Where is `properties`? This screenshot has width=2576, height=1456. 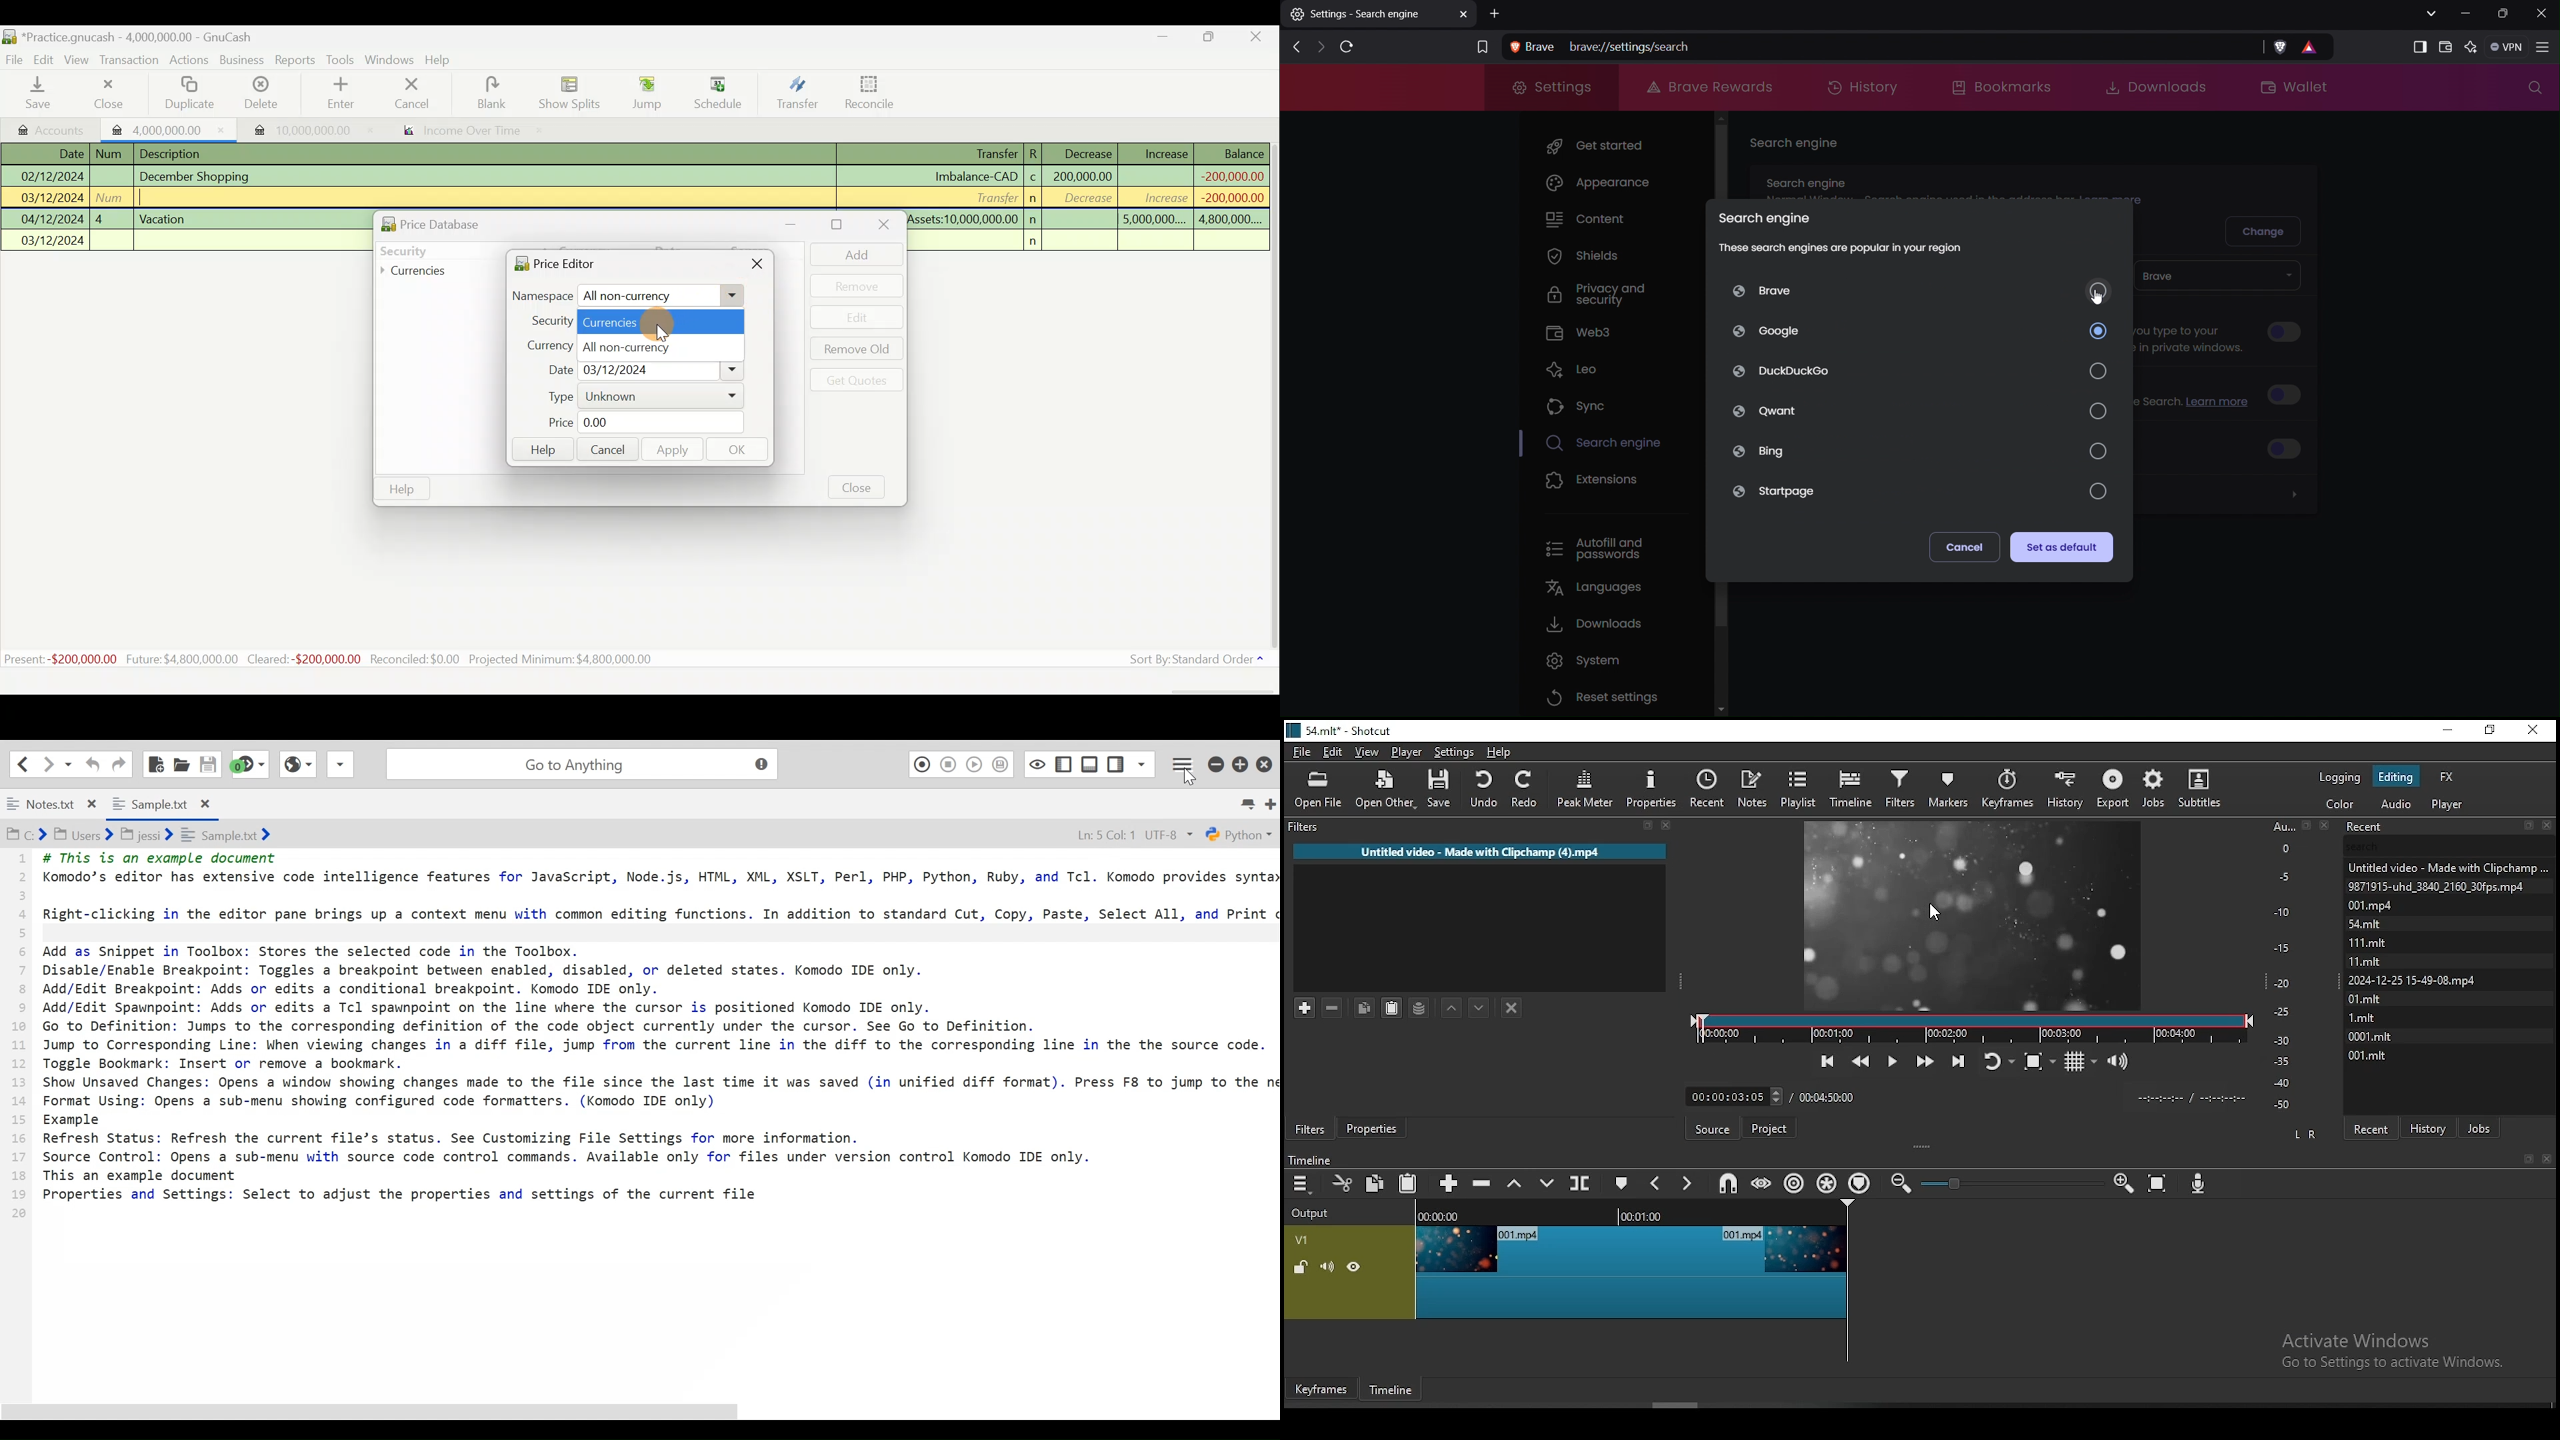 properties is located at coordinates (1655, 791).